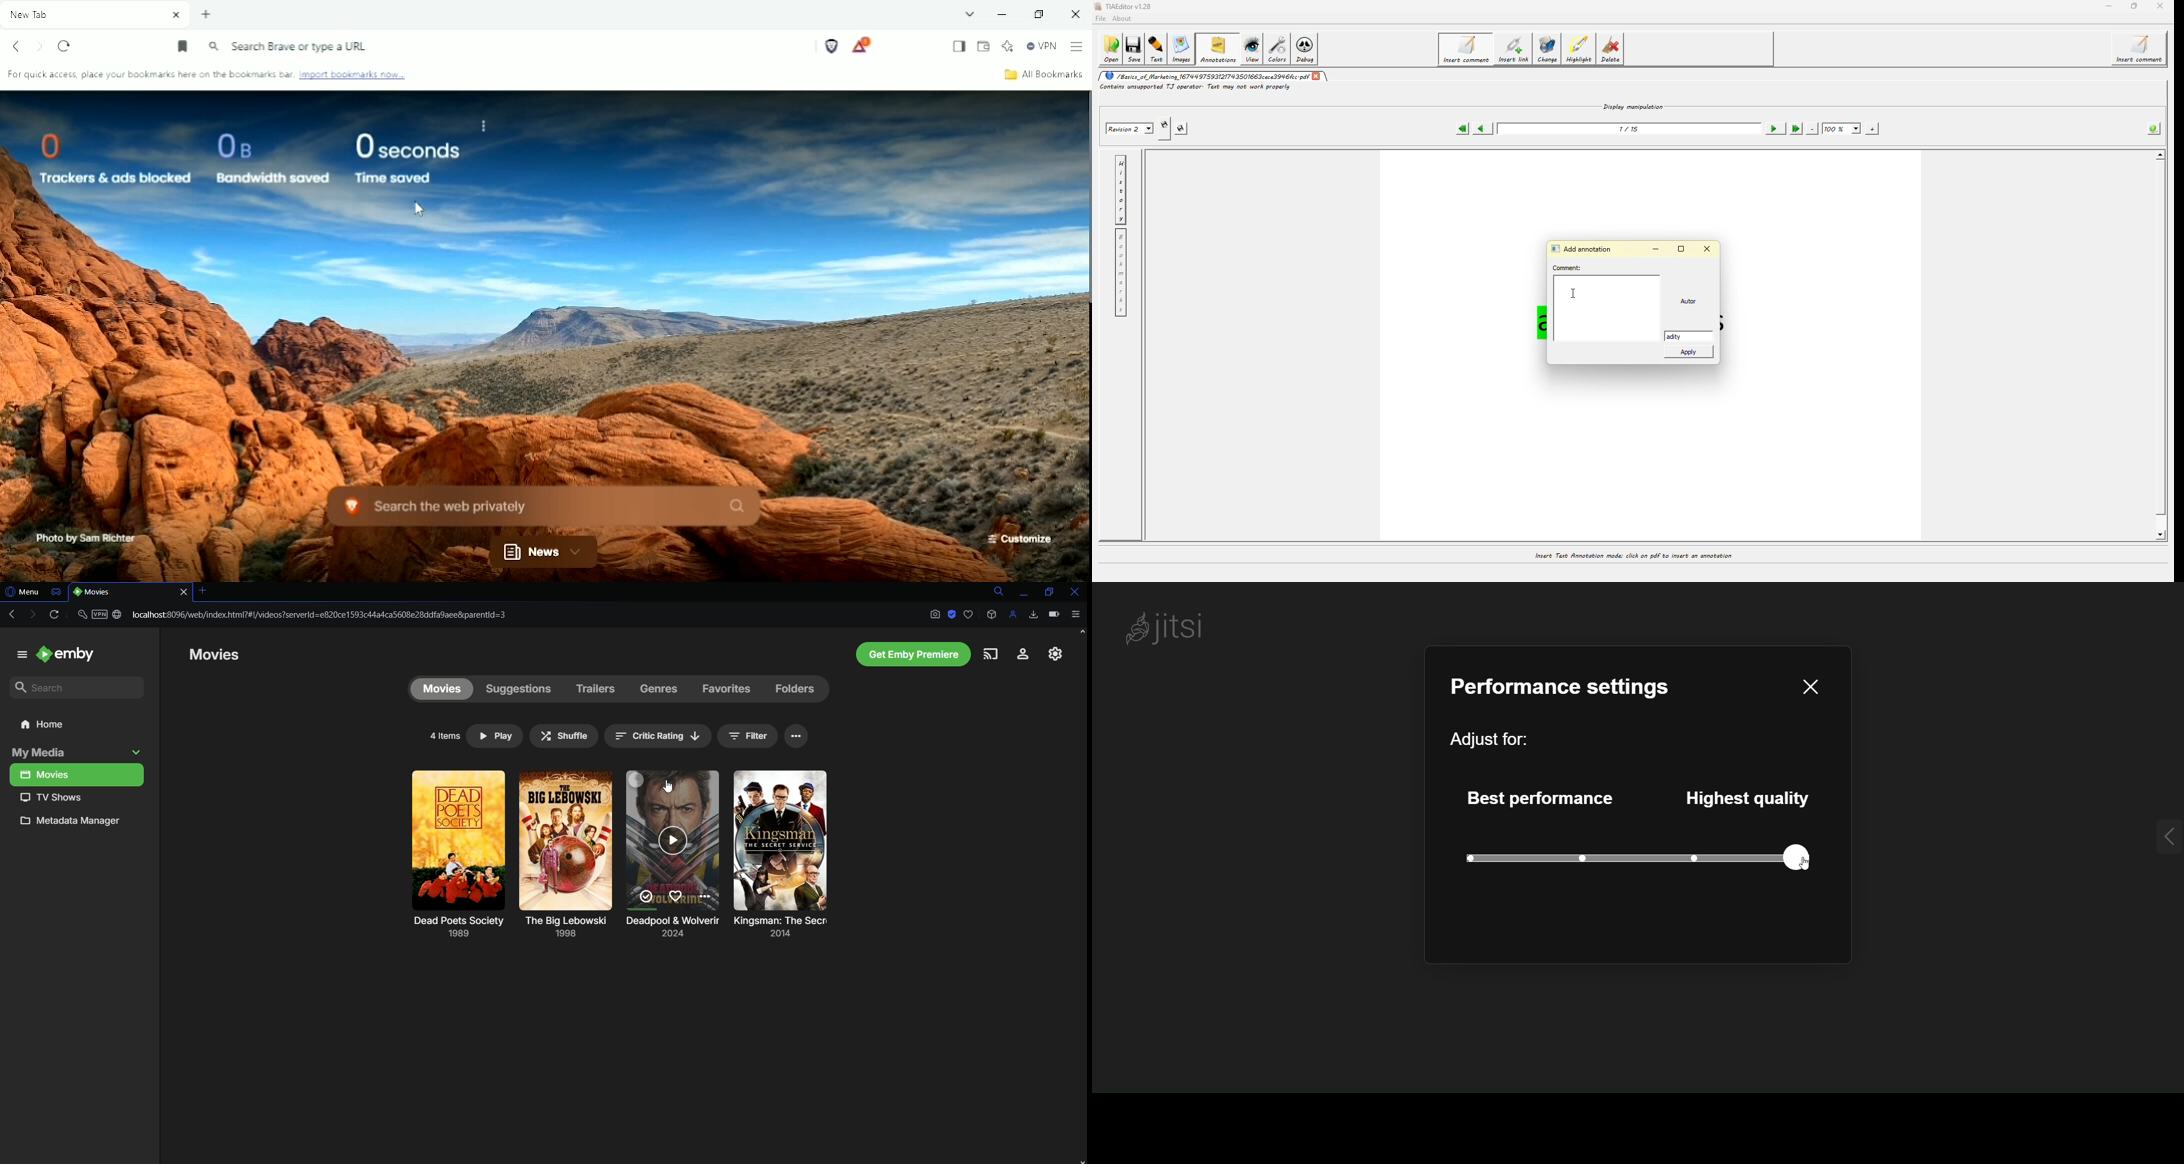 The height and width of the screenshot is (1176, 2184). Describe the element at coordinates (31, 614) in the screenshot. I see `Forward` at that location.